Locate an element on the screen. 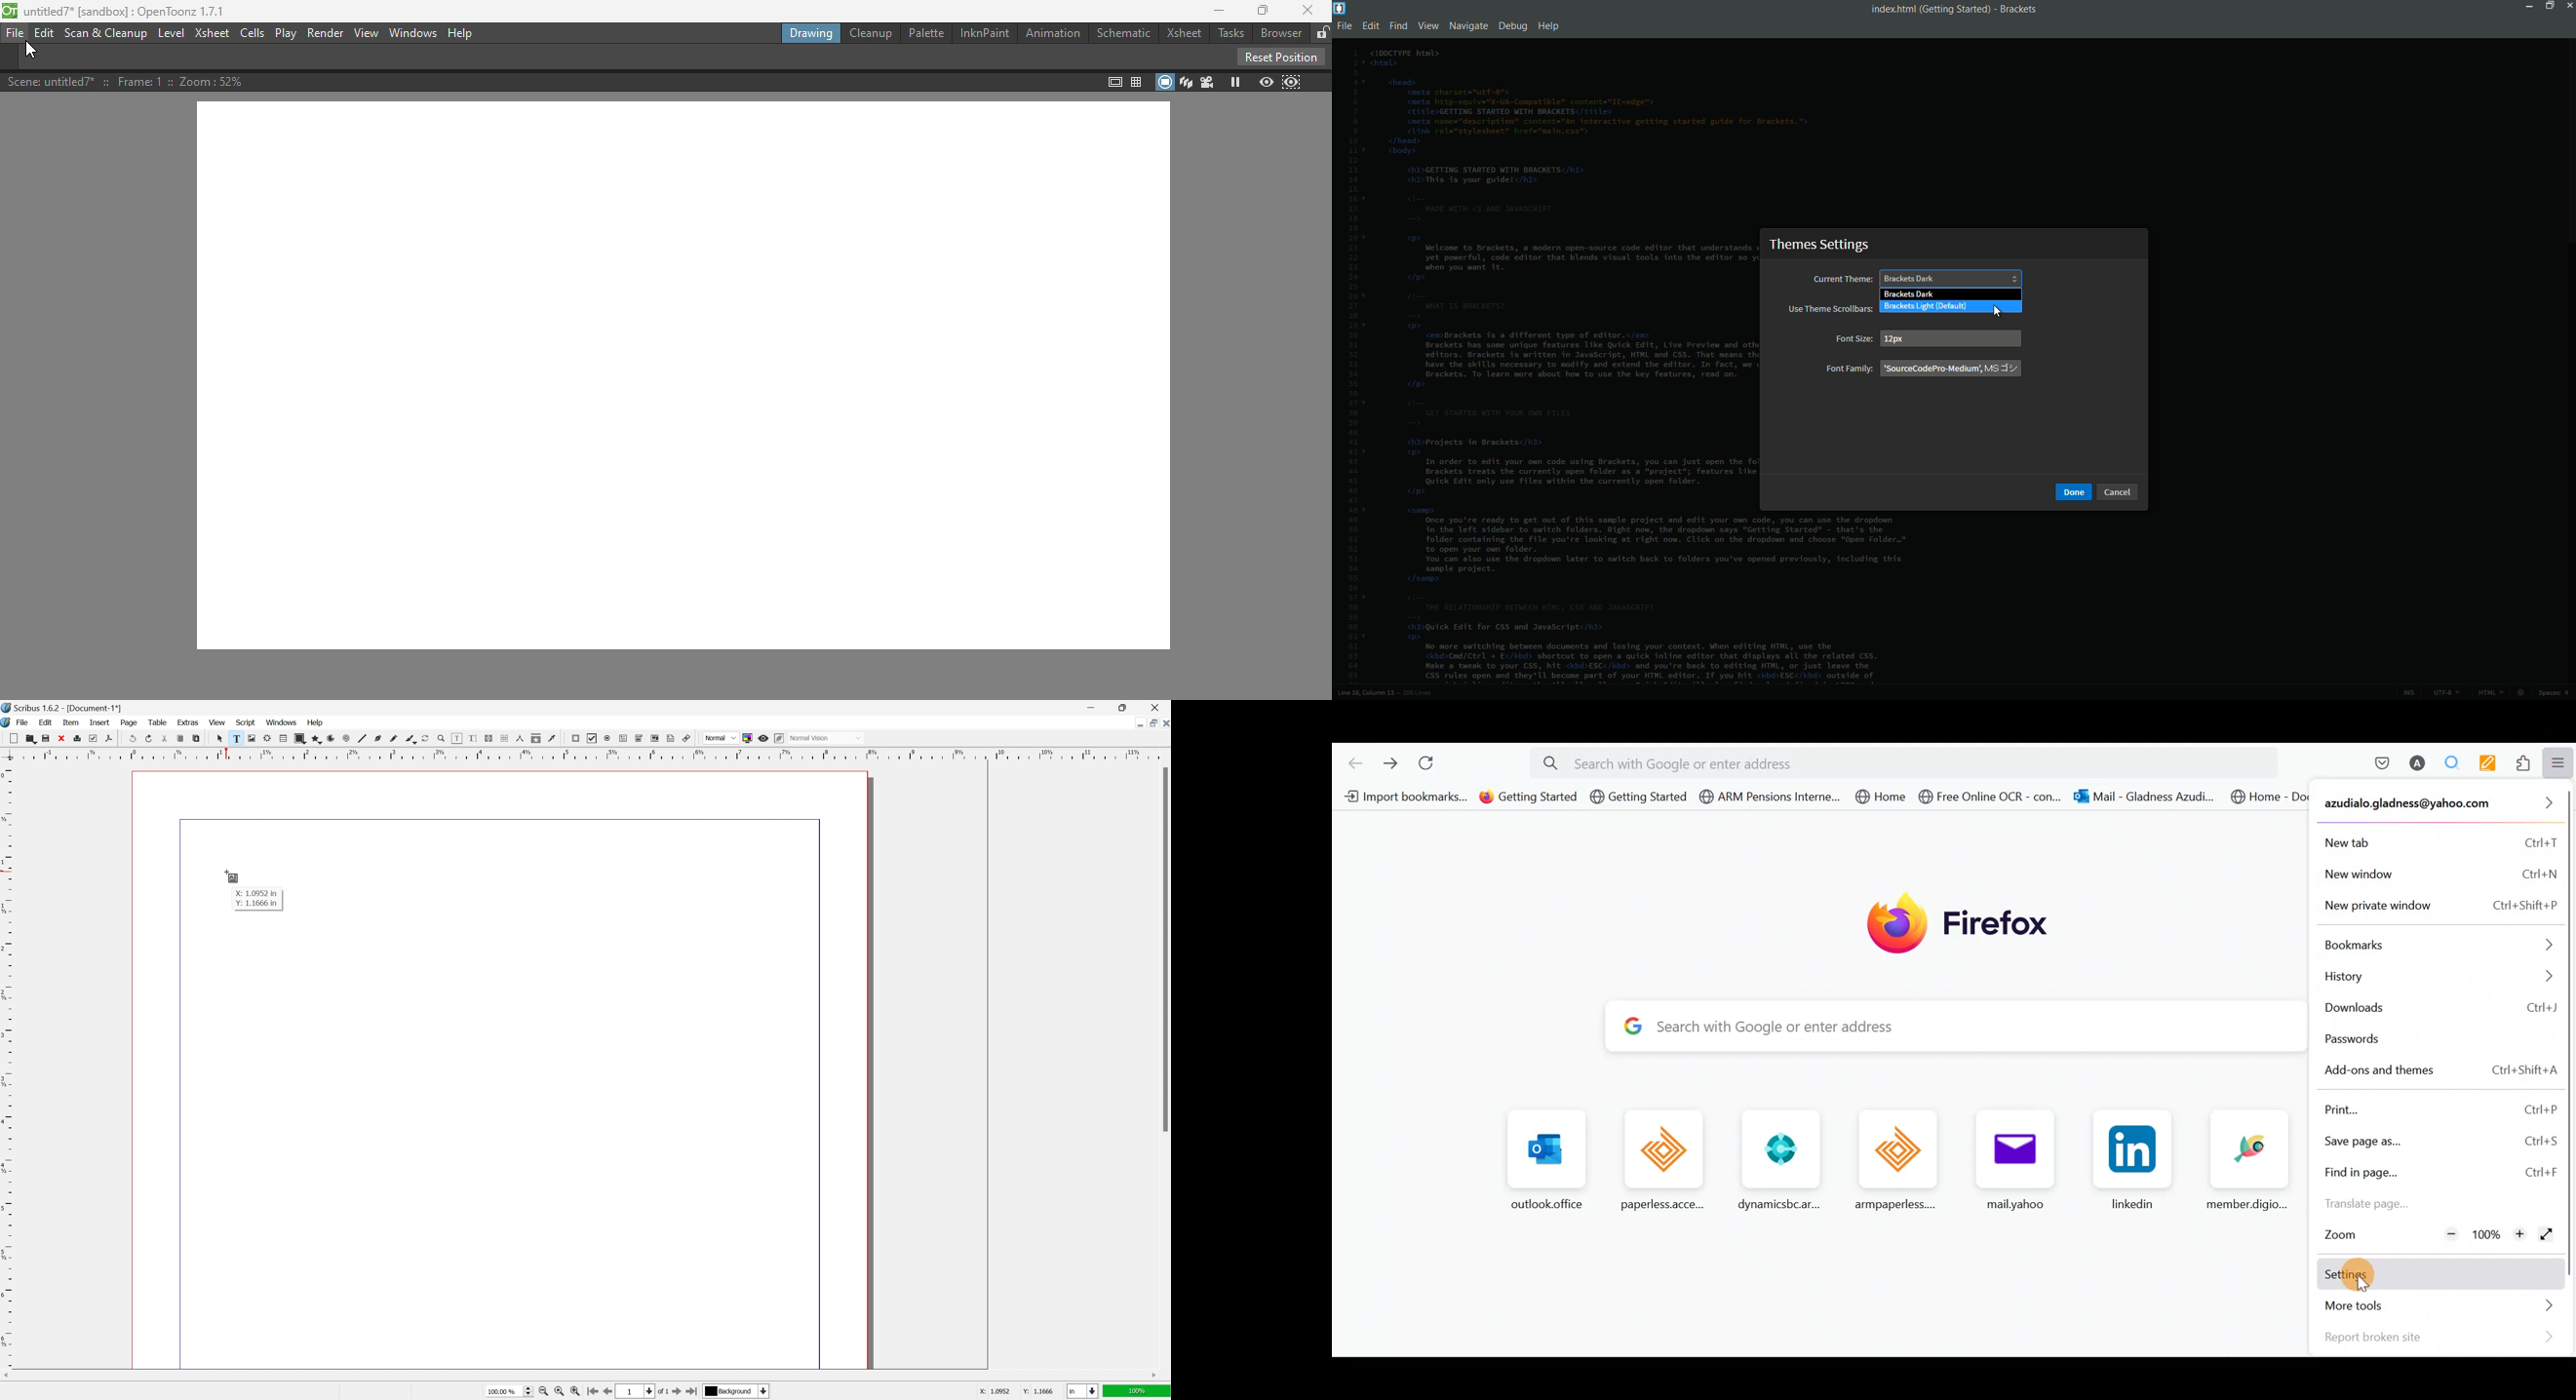 This screenshot has width=2576, height=1400. file code is located at coordinates (1561, 365).